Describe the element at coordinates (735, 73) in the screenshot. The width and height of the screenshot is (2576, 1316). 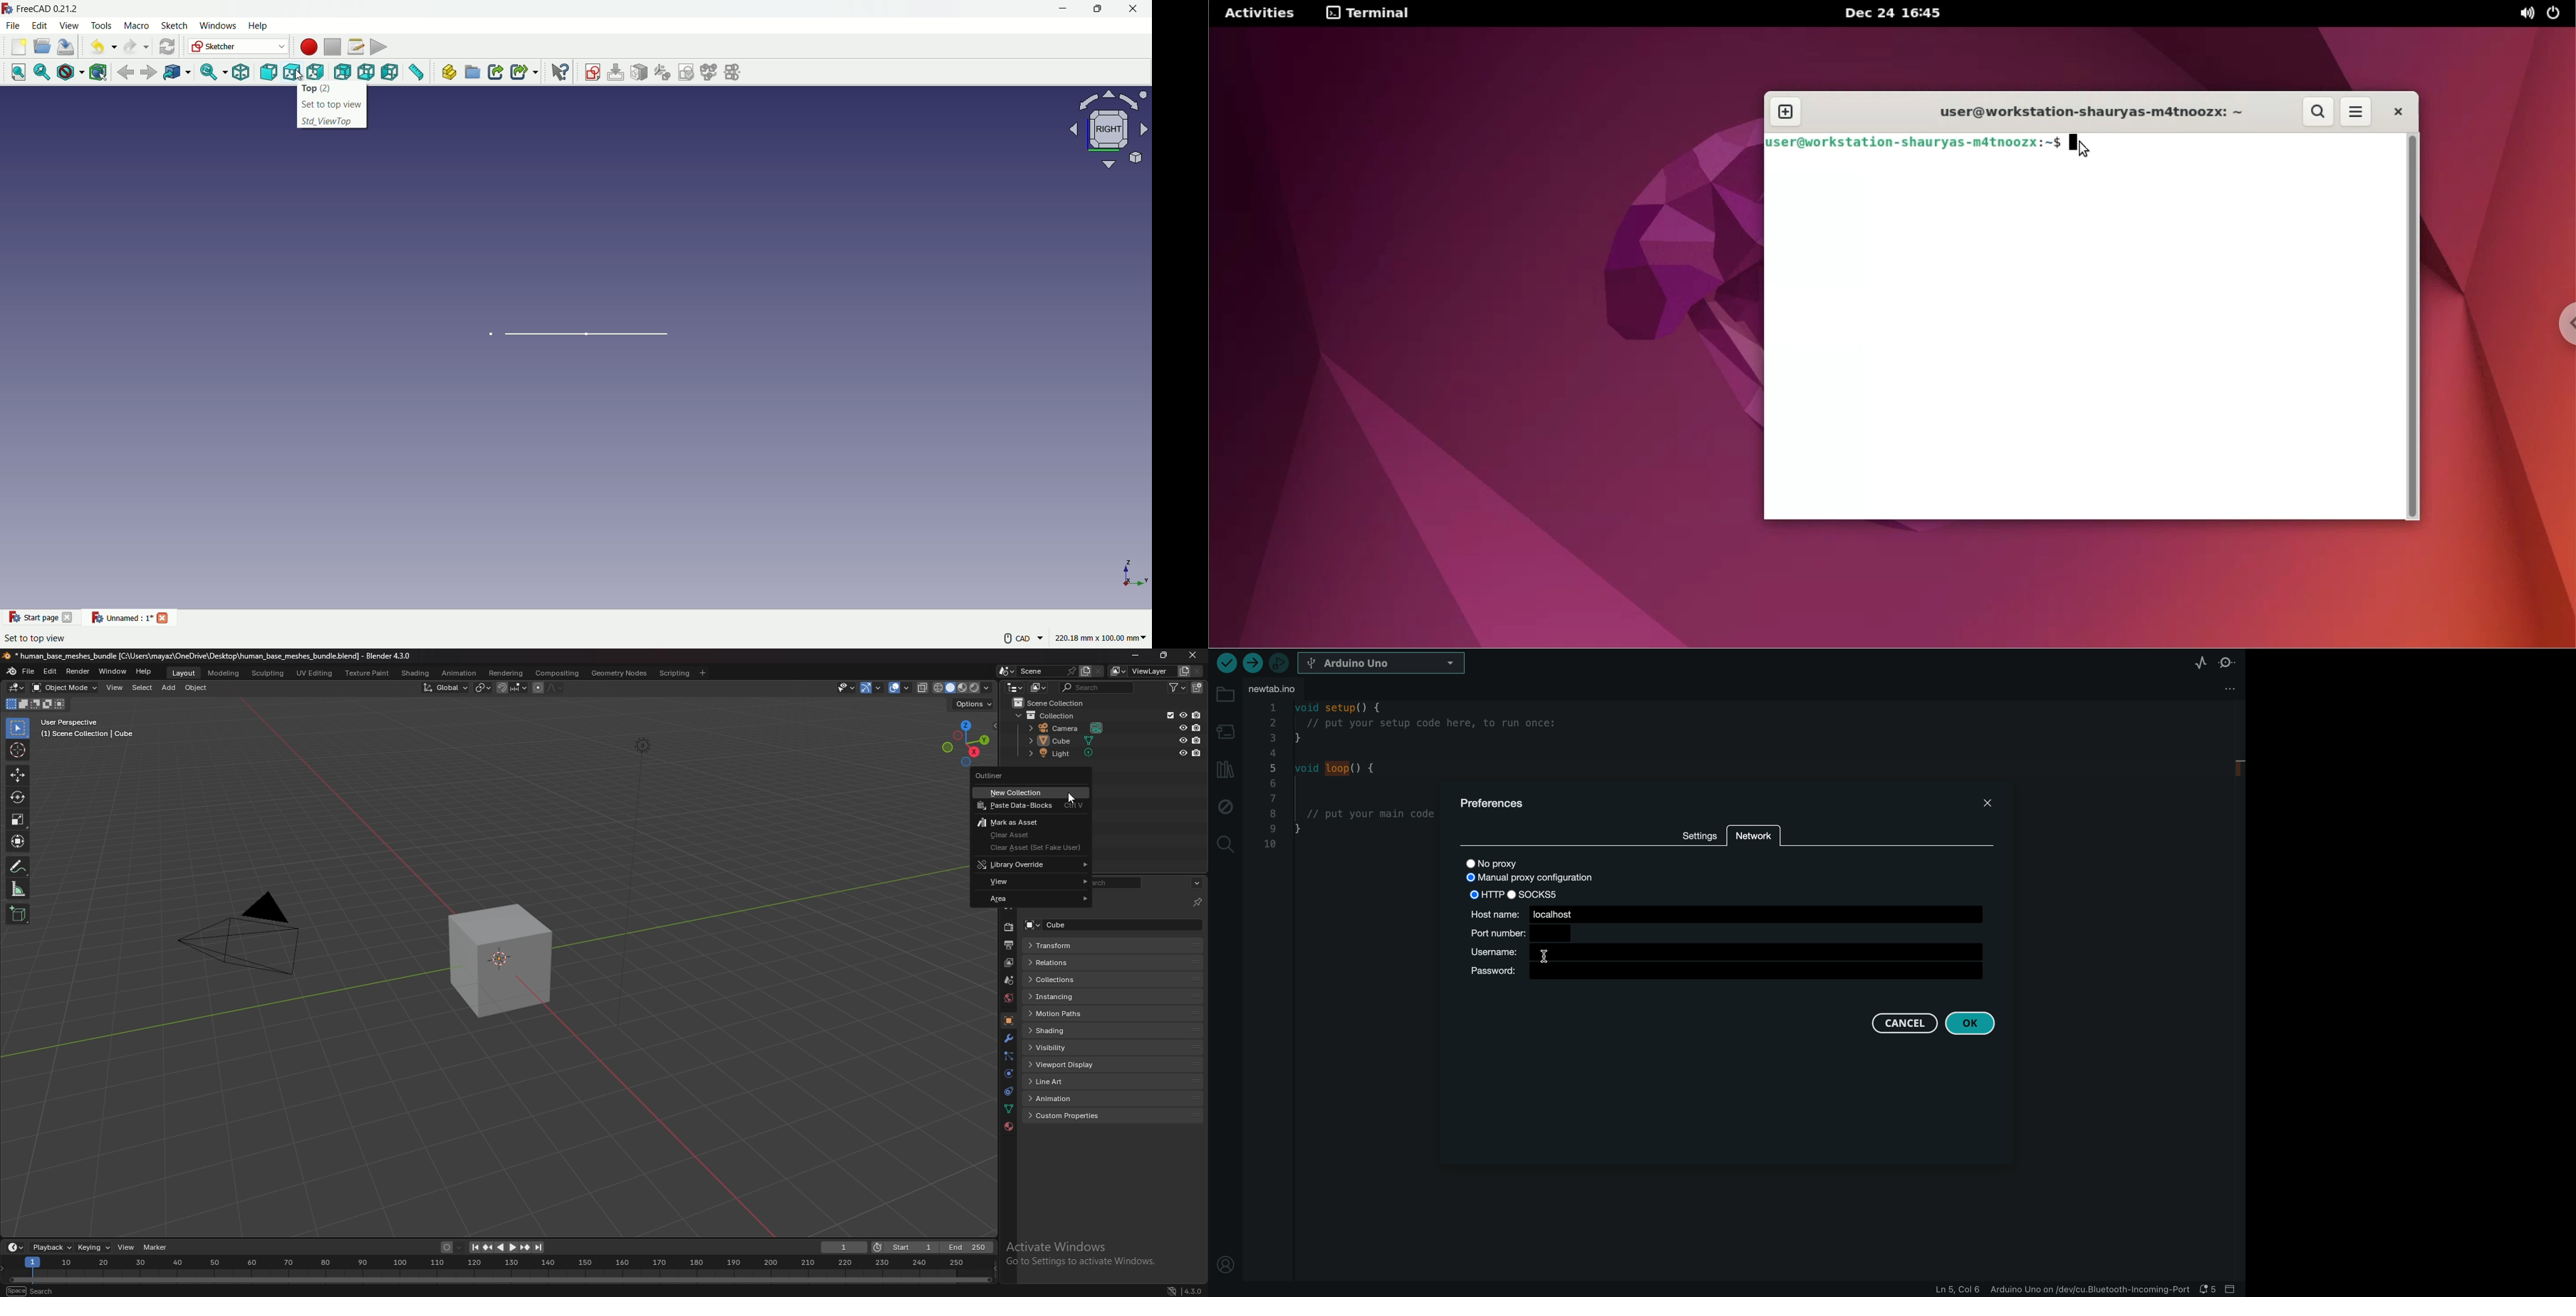
I see `mirror sketches` at that location.